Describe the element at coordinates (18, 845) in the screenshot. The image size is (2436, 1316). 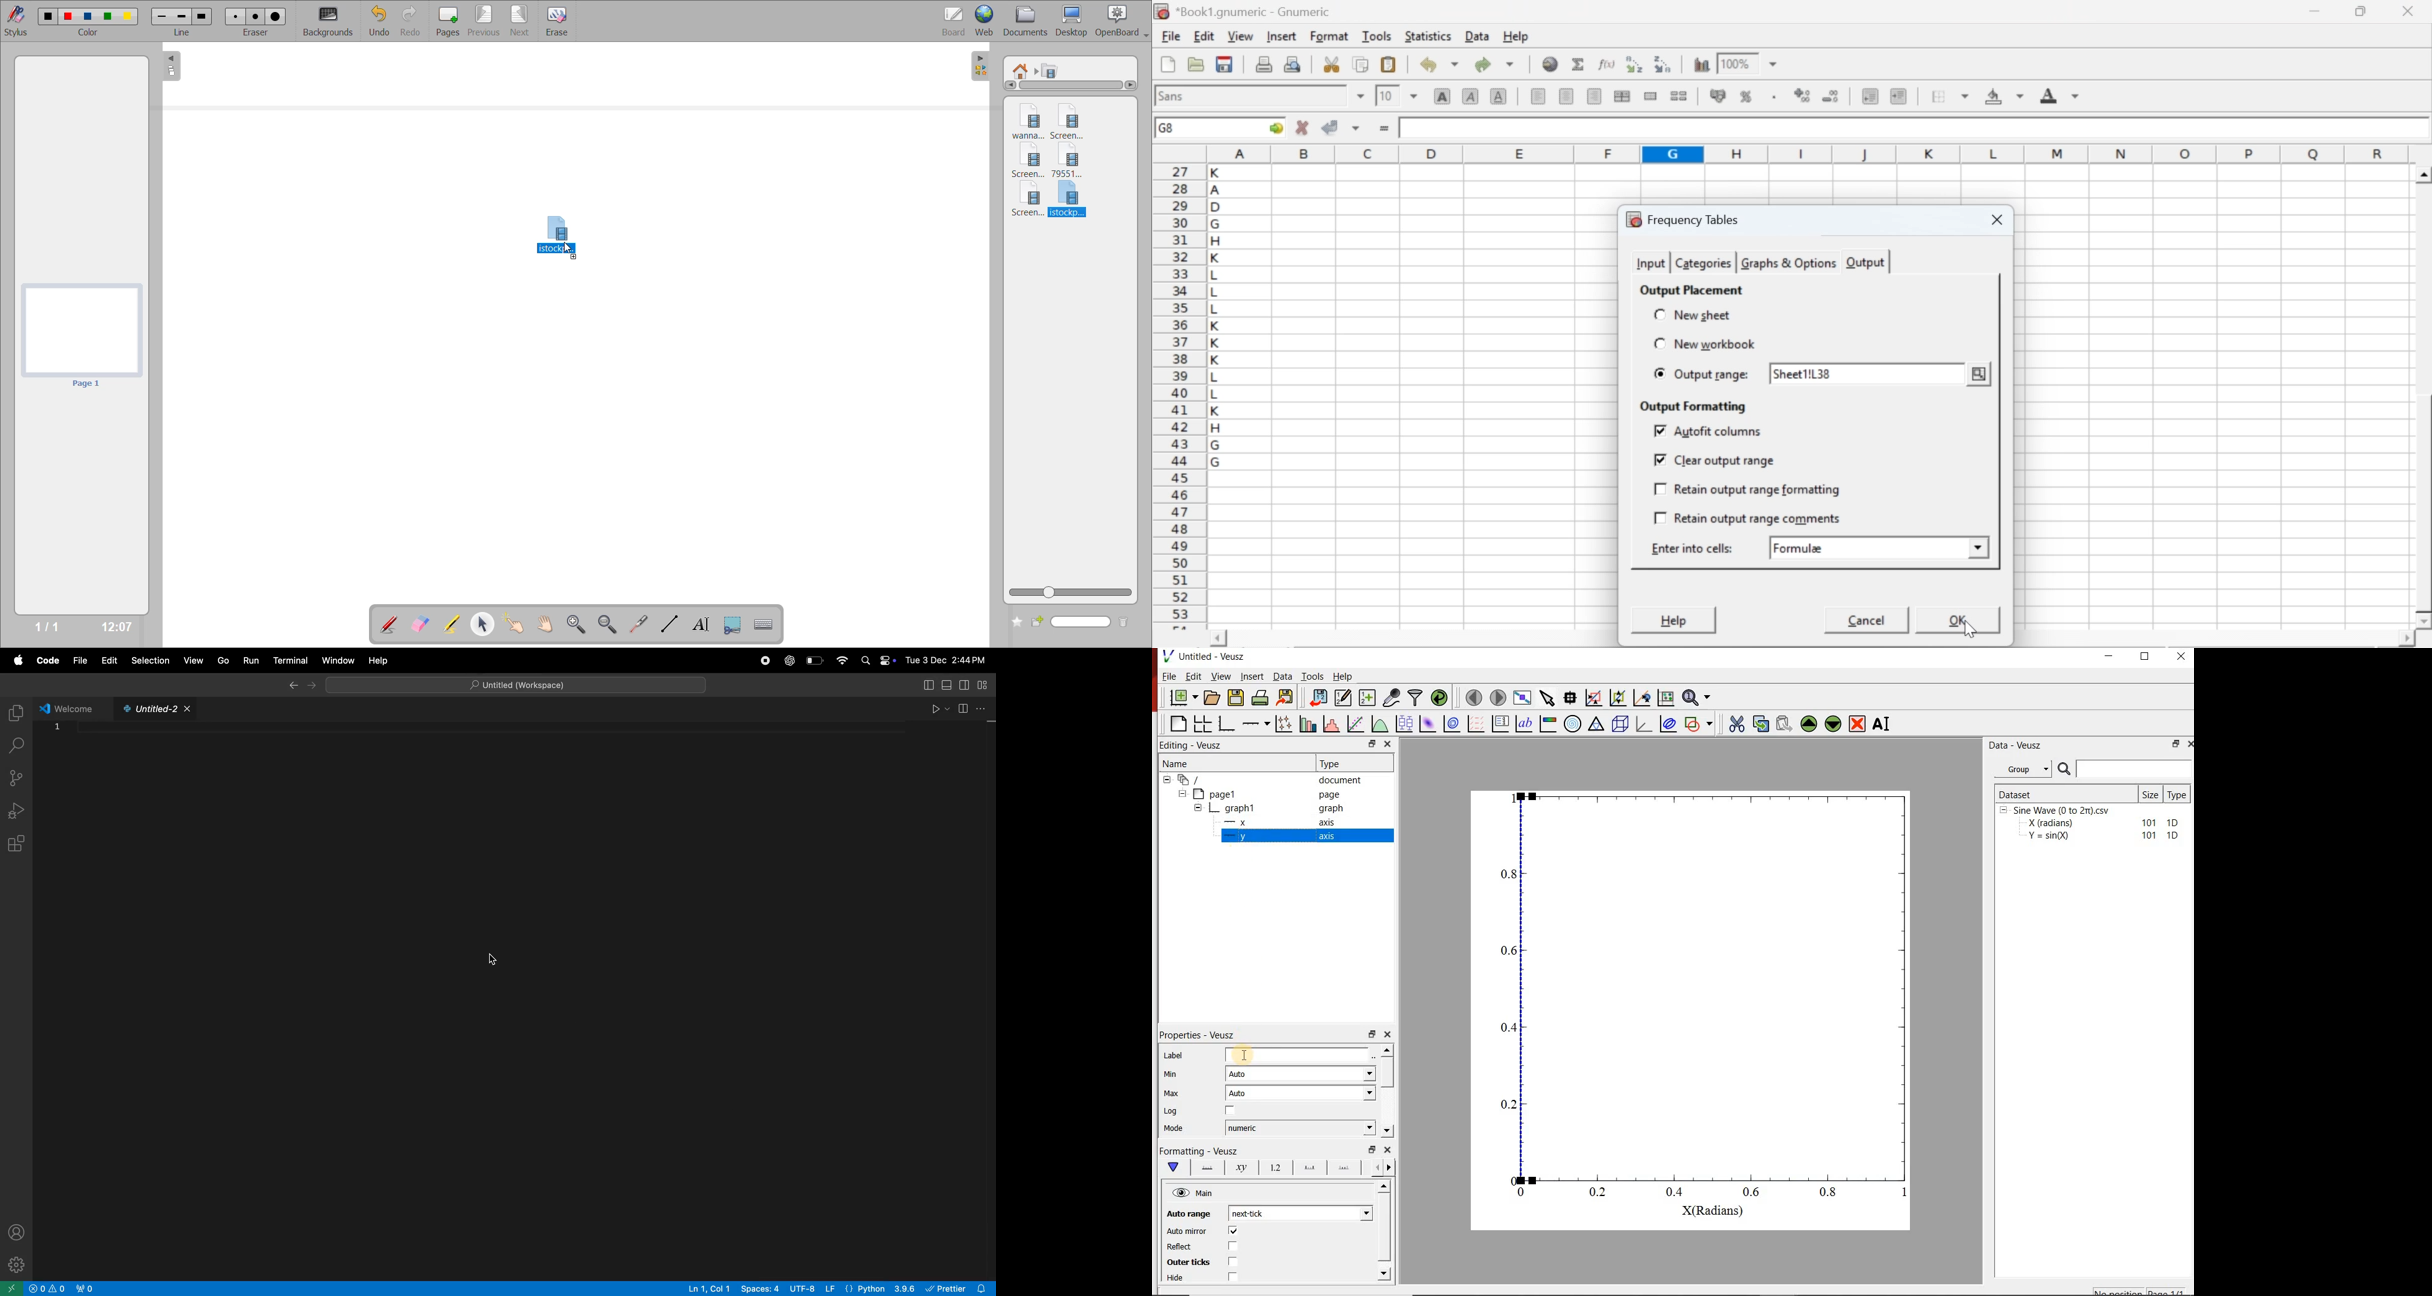
I see `extensions` at that location.